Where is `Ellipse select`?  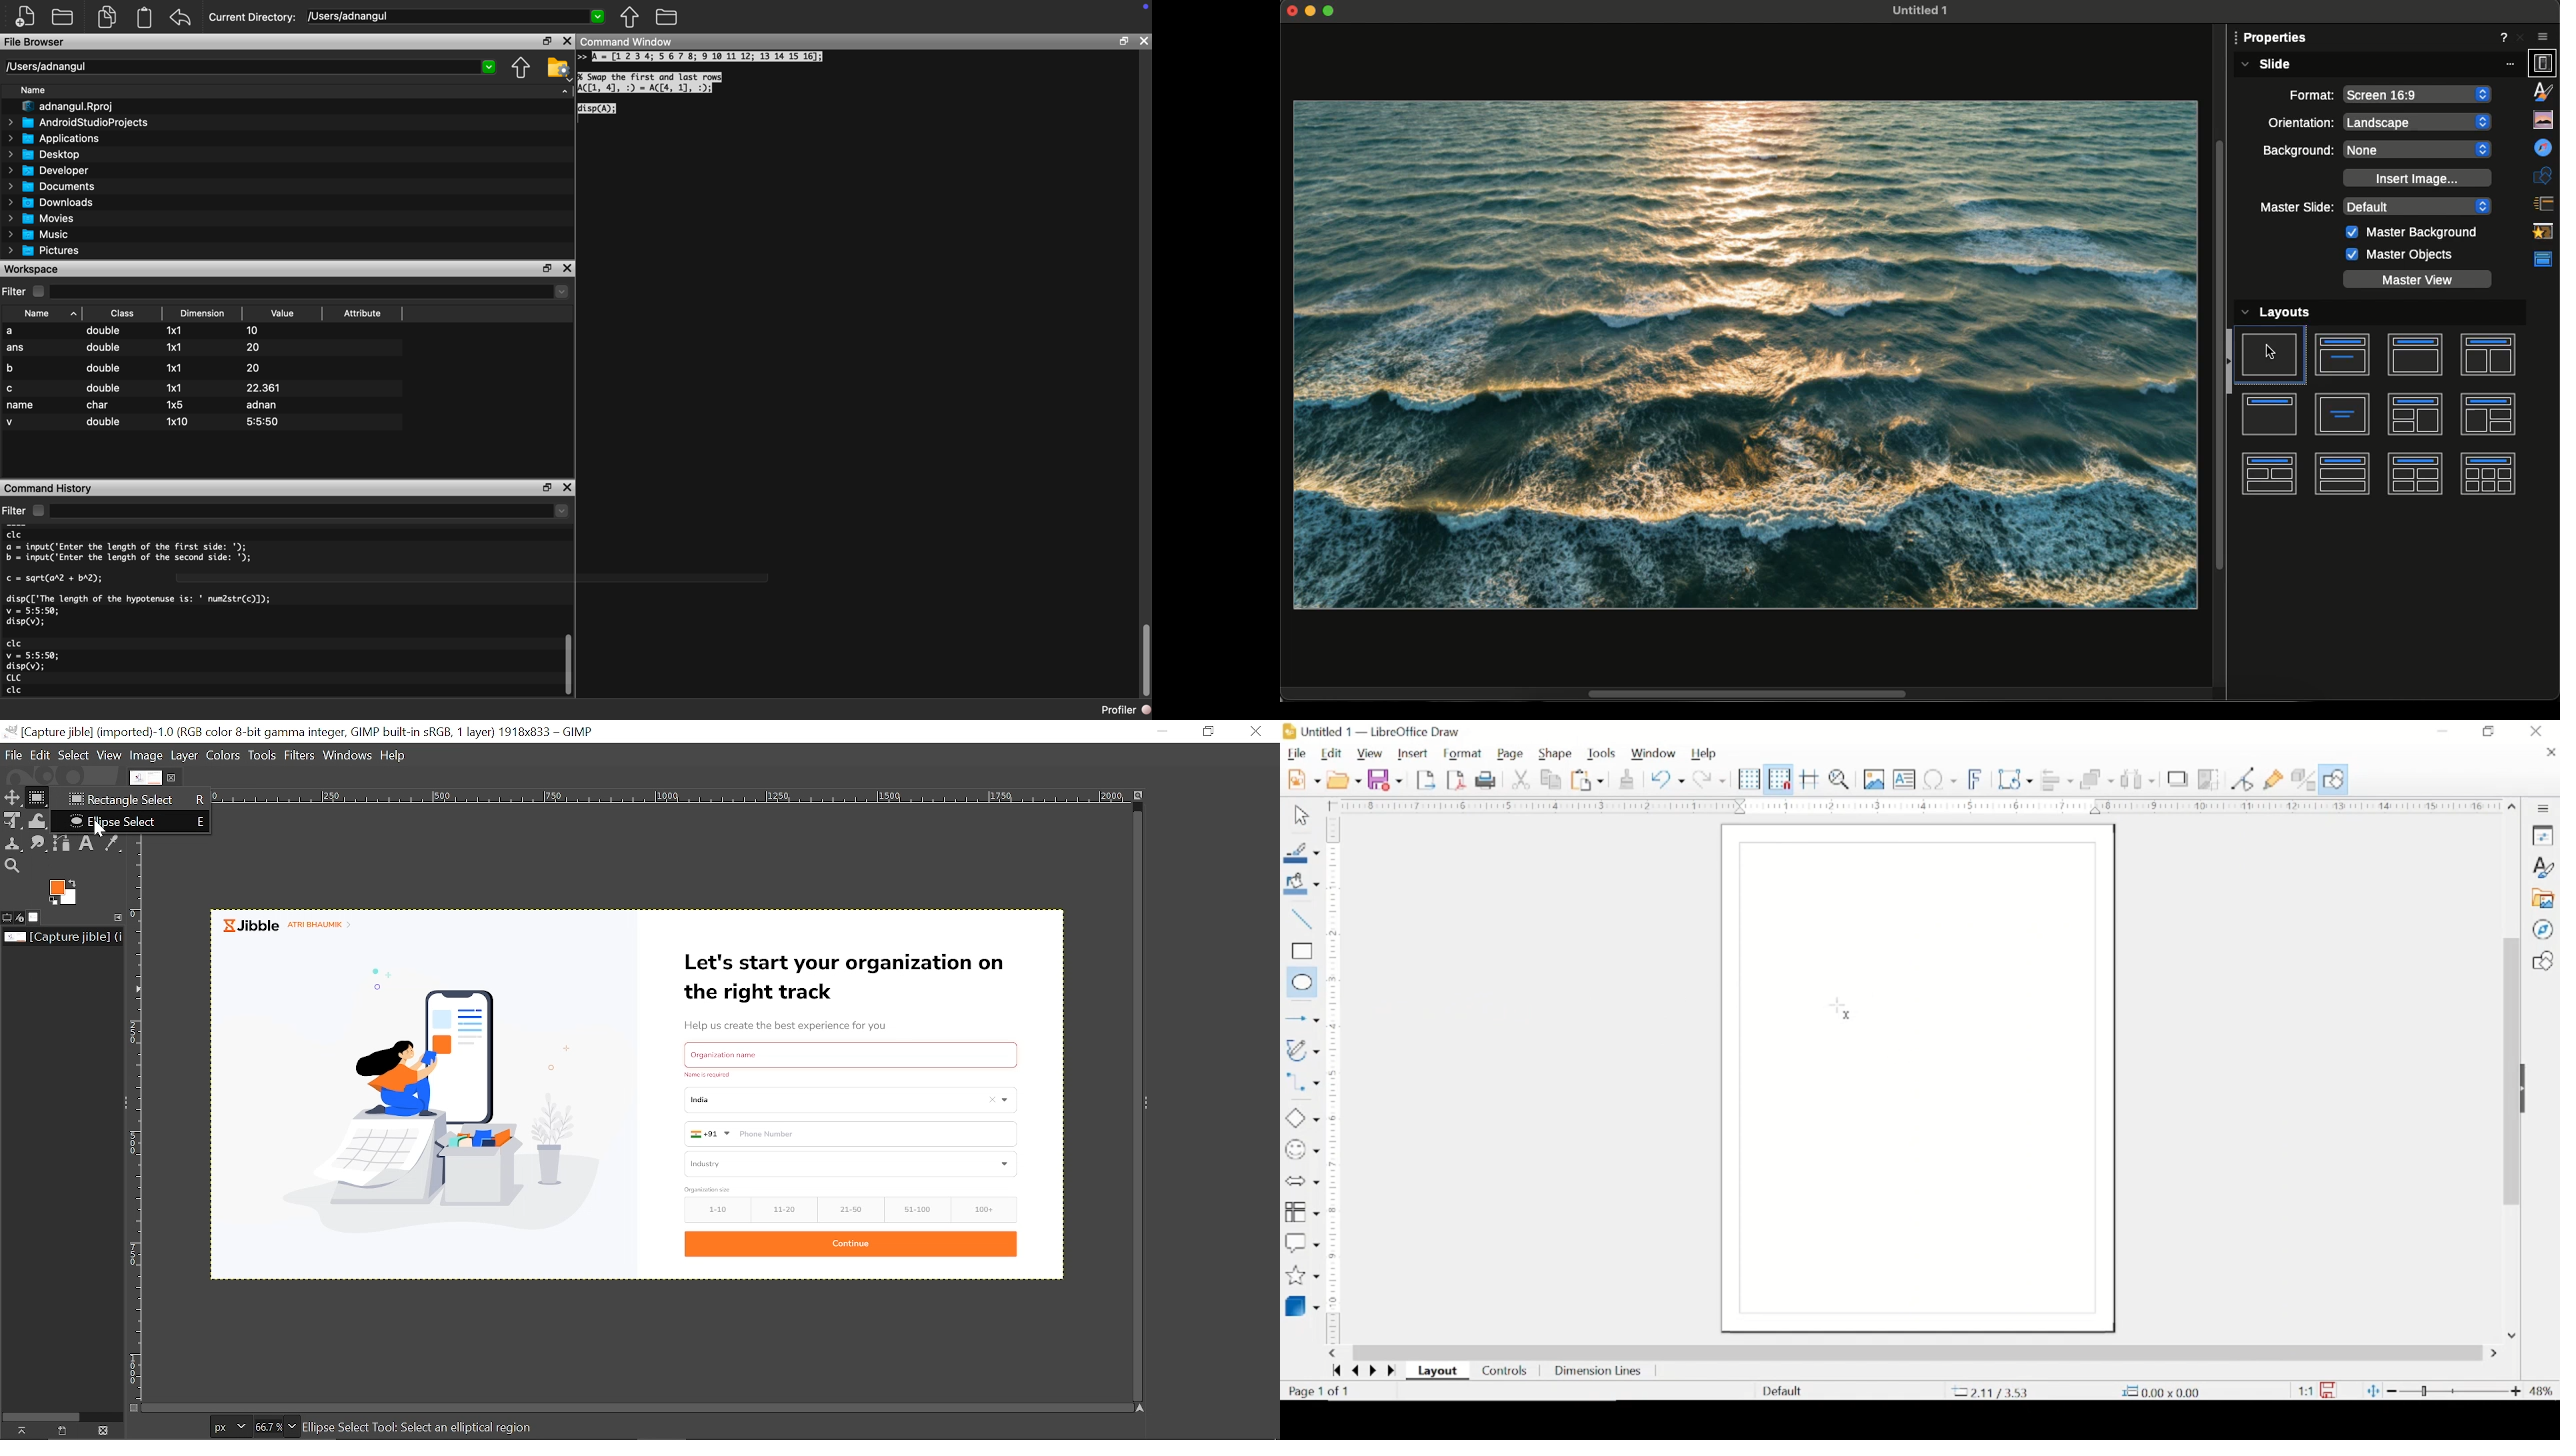 Ellipse select is located at coordinates (133, 823).